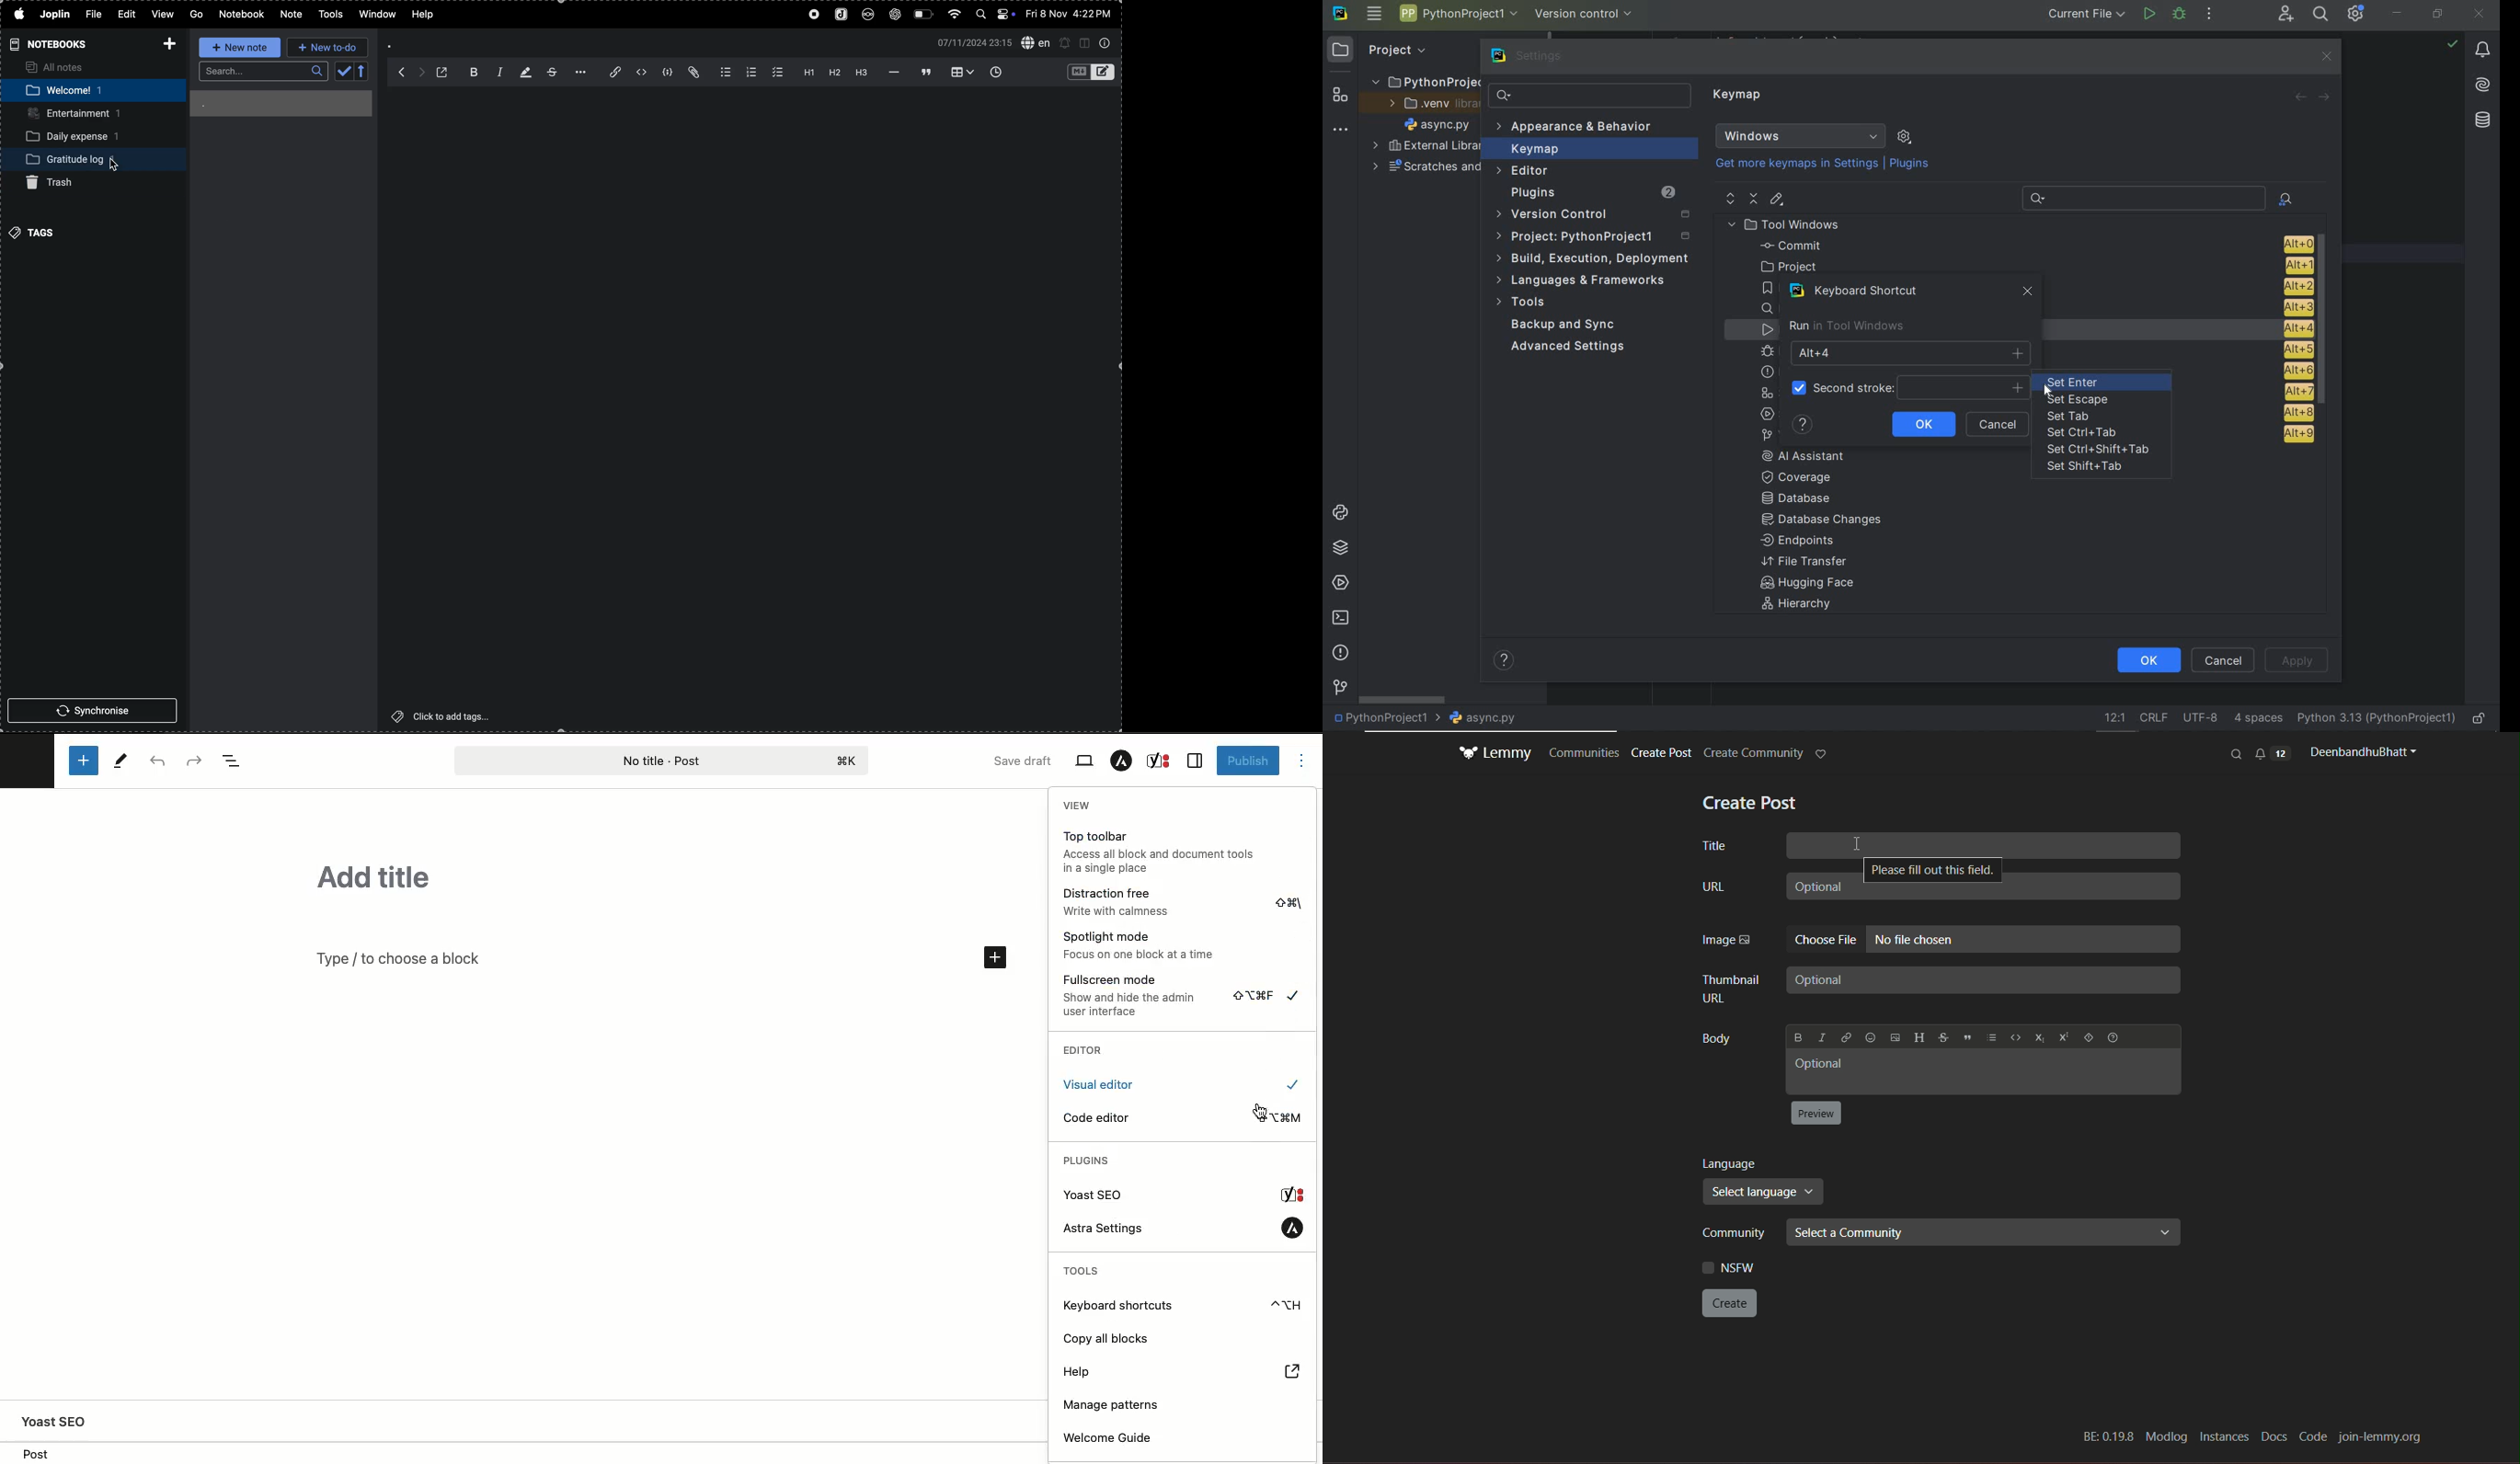  Describe the element at coordinates (1093, 71) in the screenshot. I see `` at that location.